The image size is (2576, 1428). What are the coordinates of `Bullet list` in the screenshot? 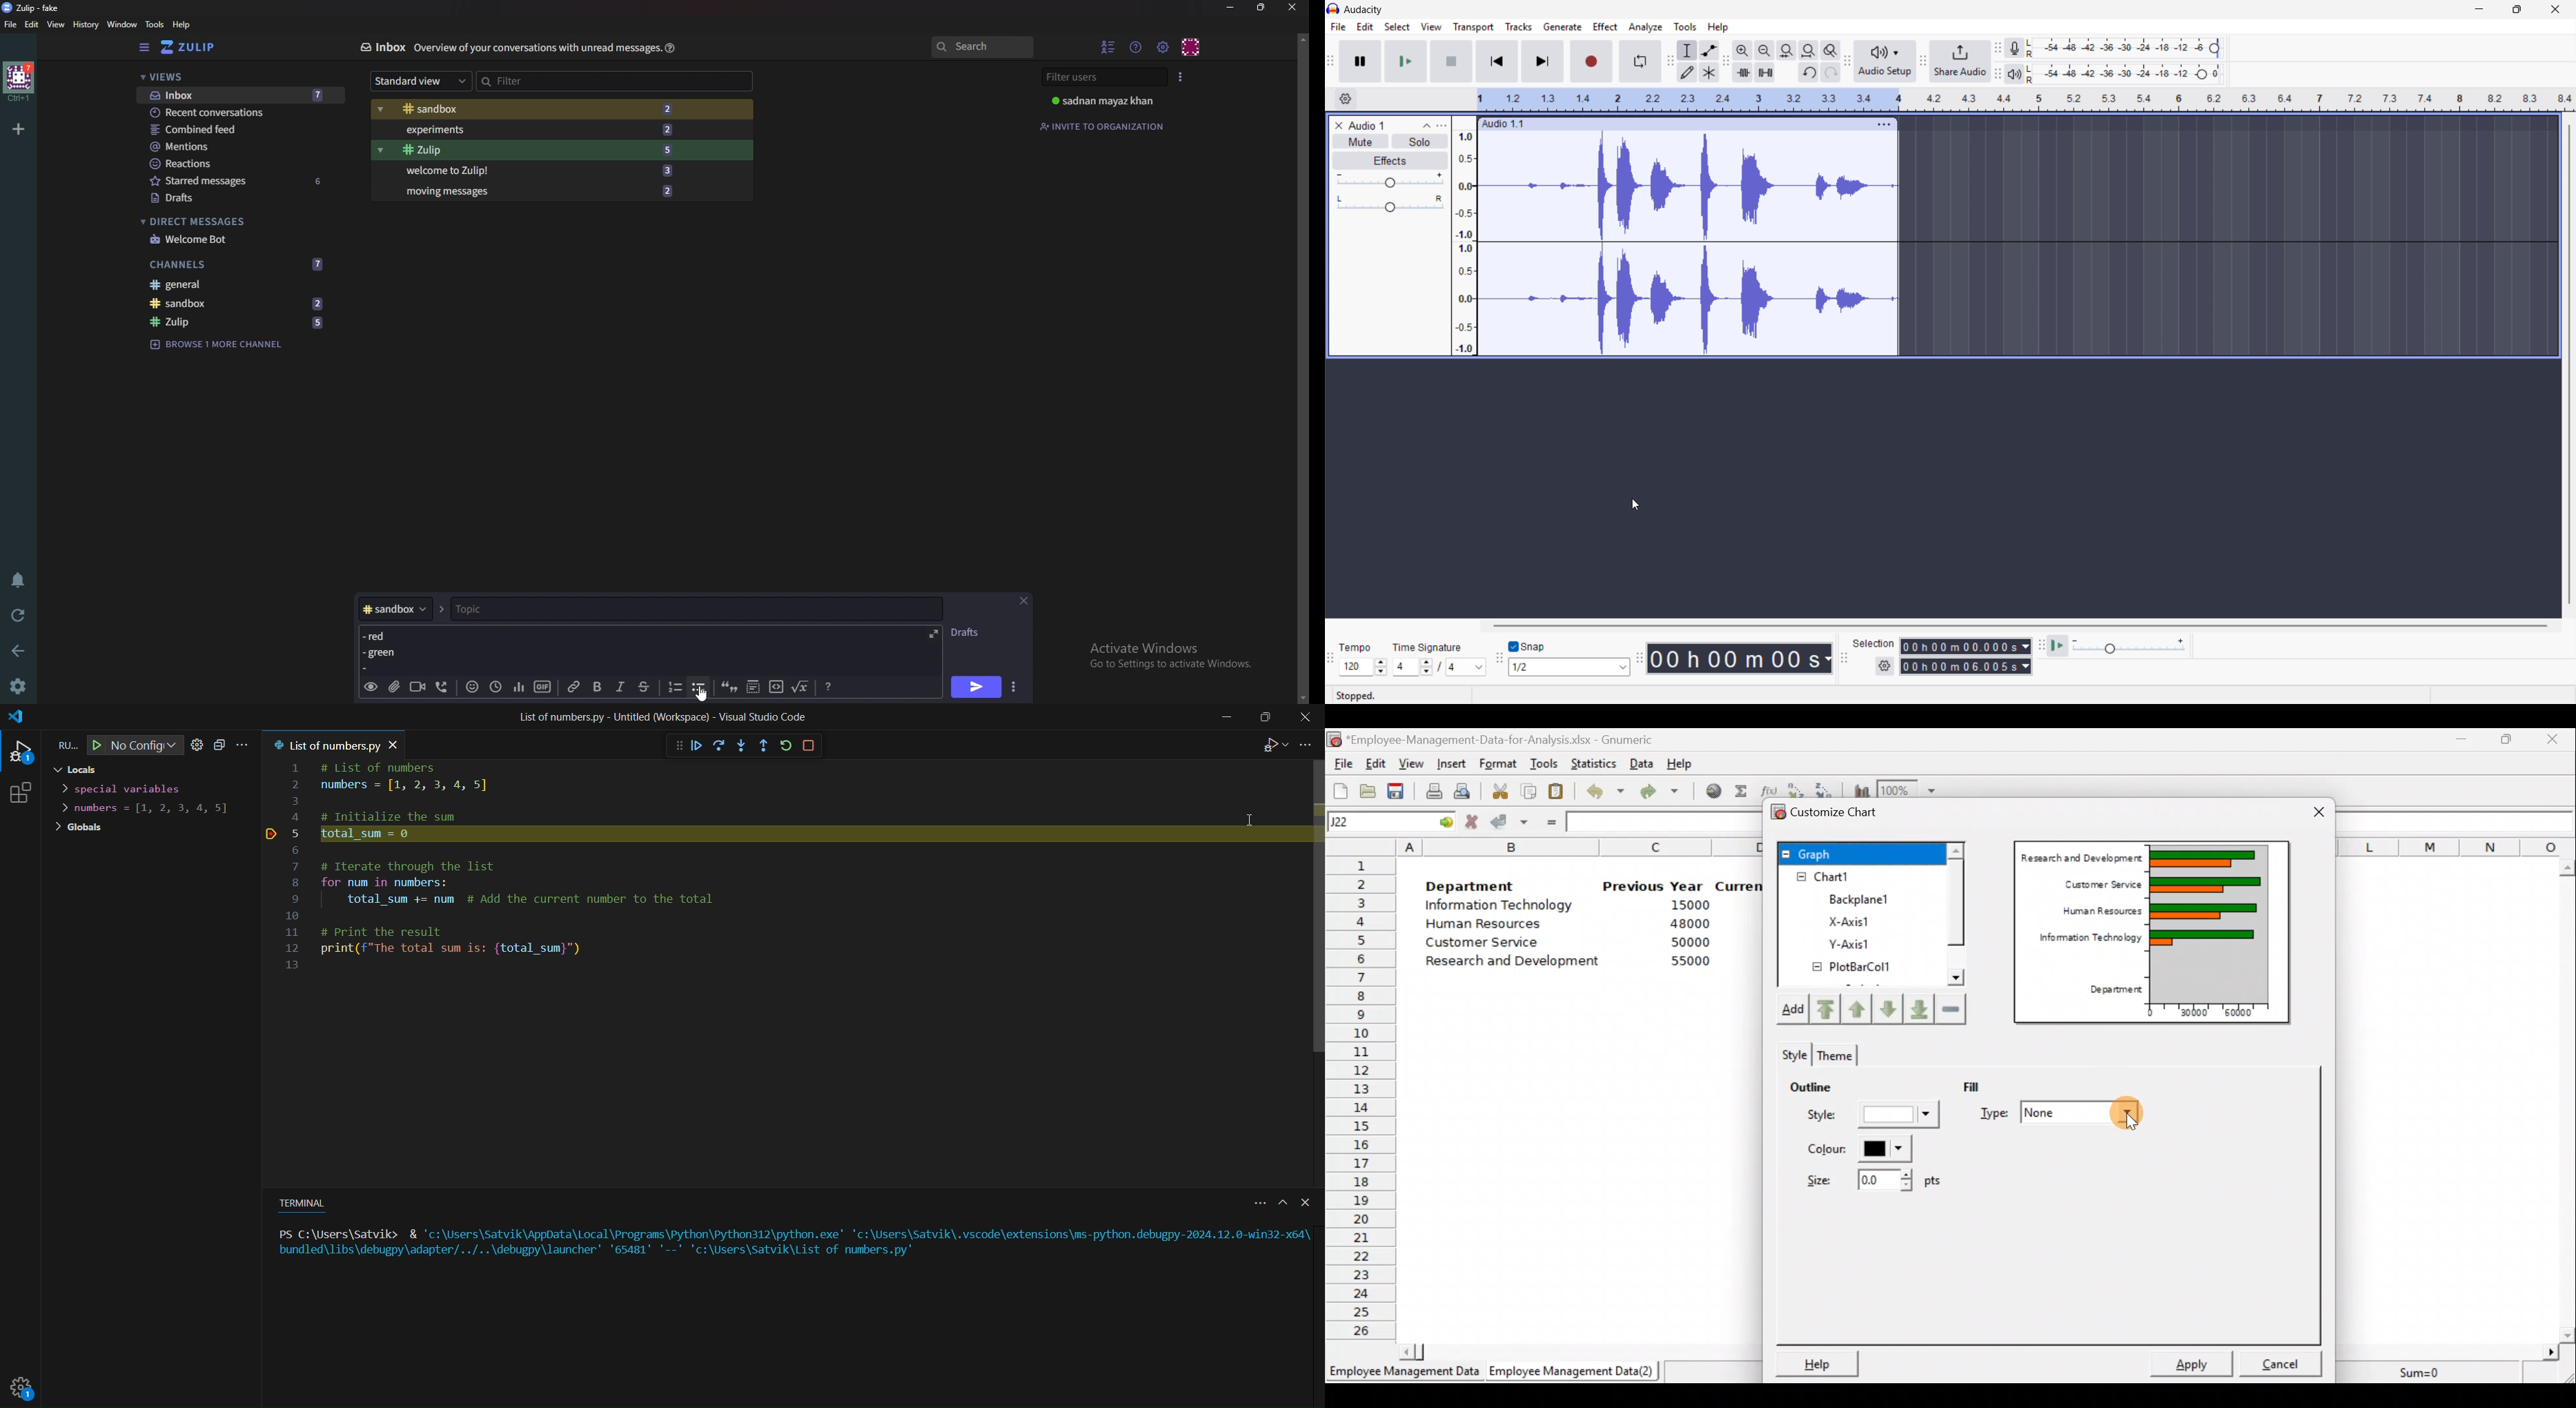 It's located at (699, 687).